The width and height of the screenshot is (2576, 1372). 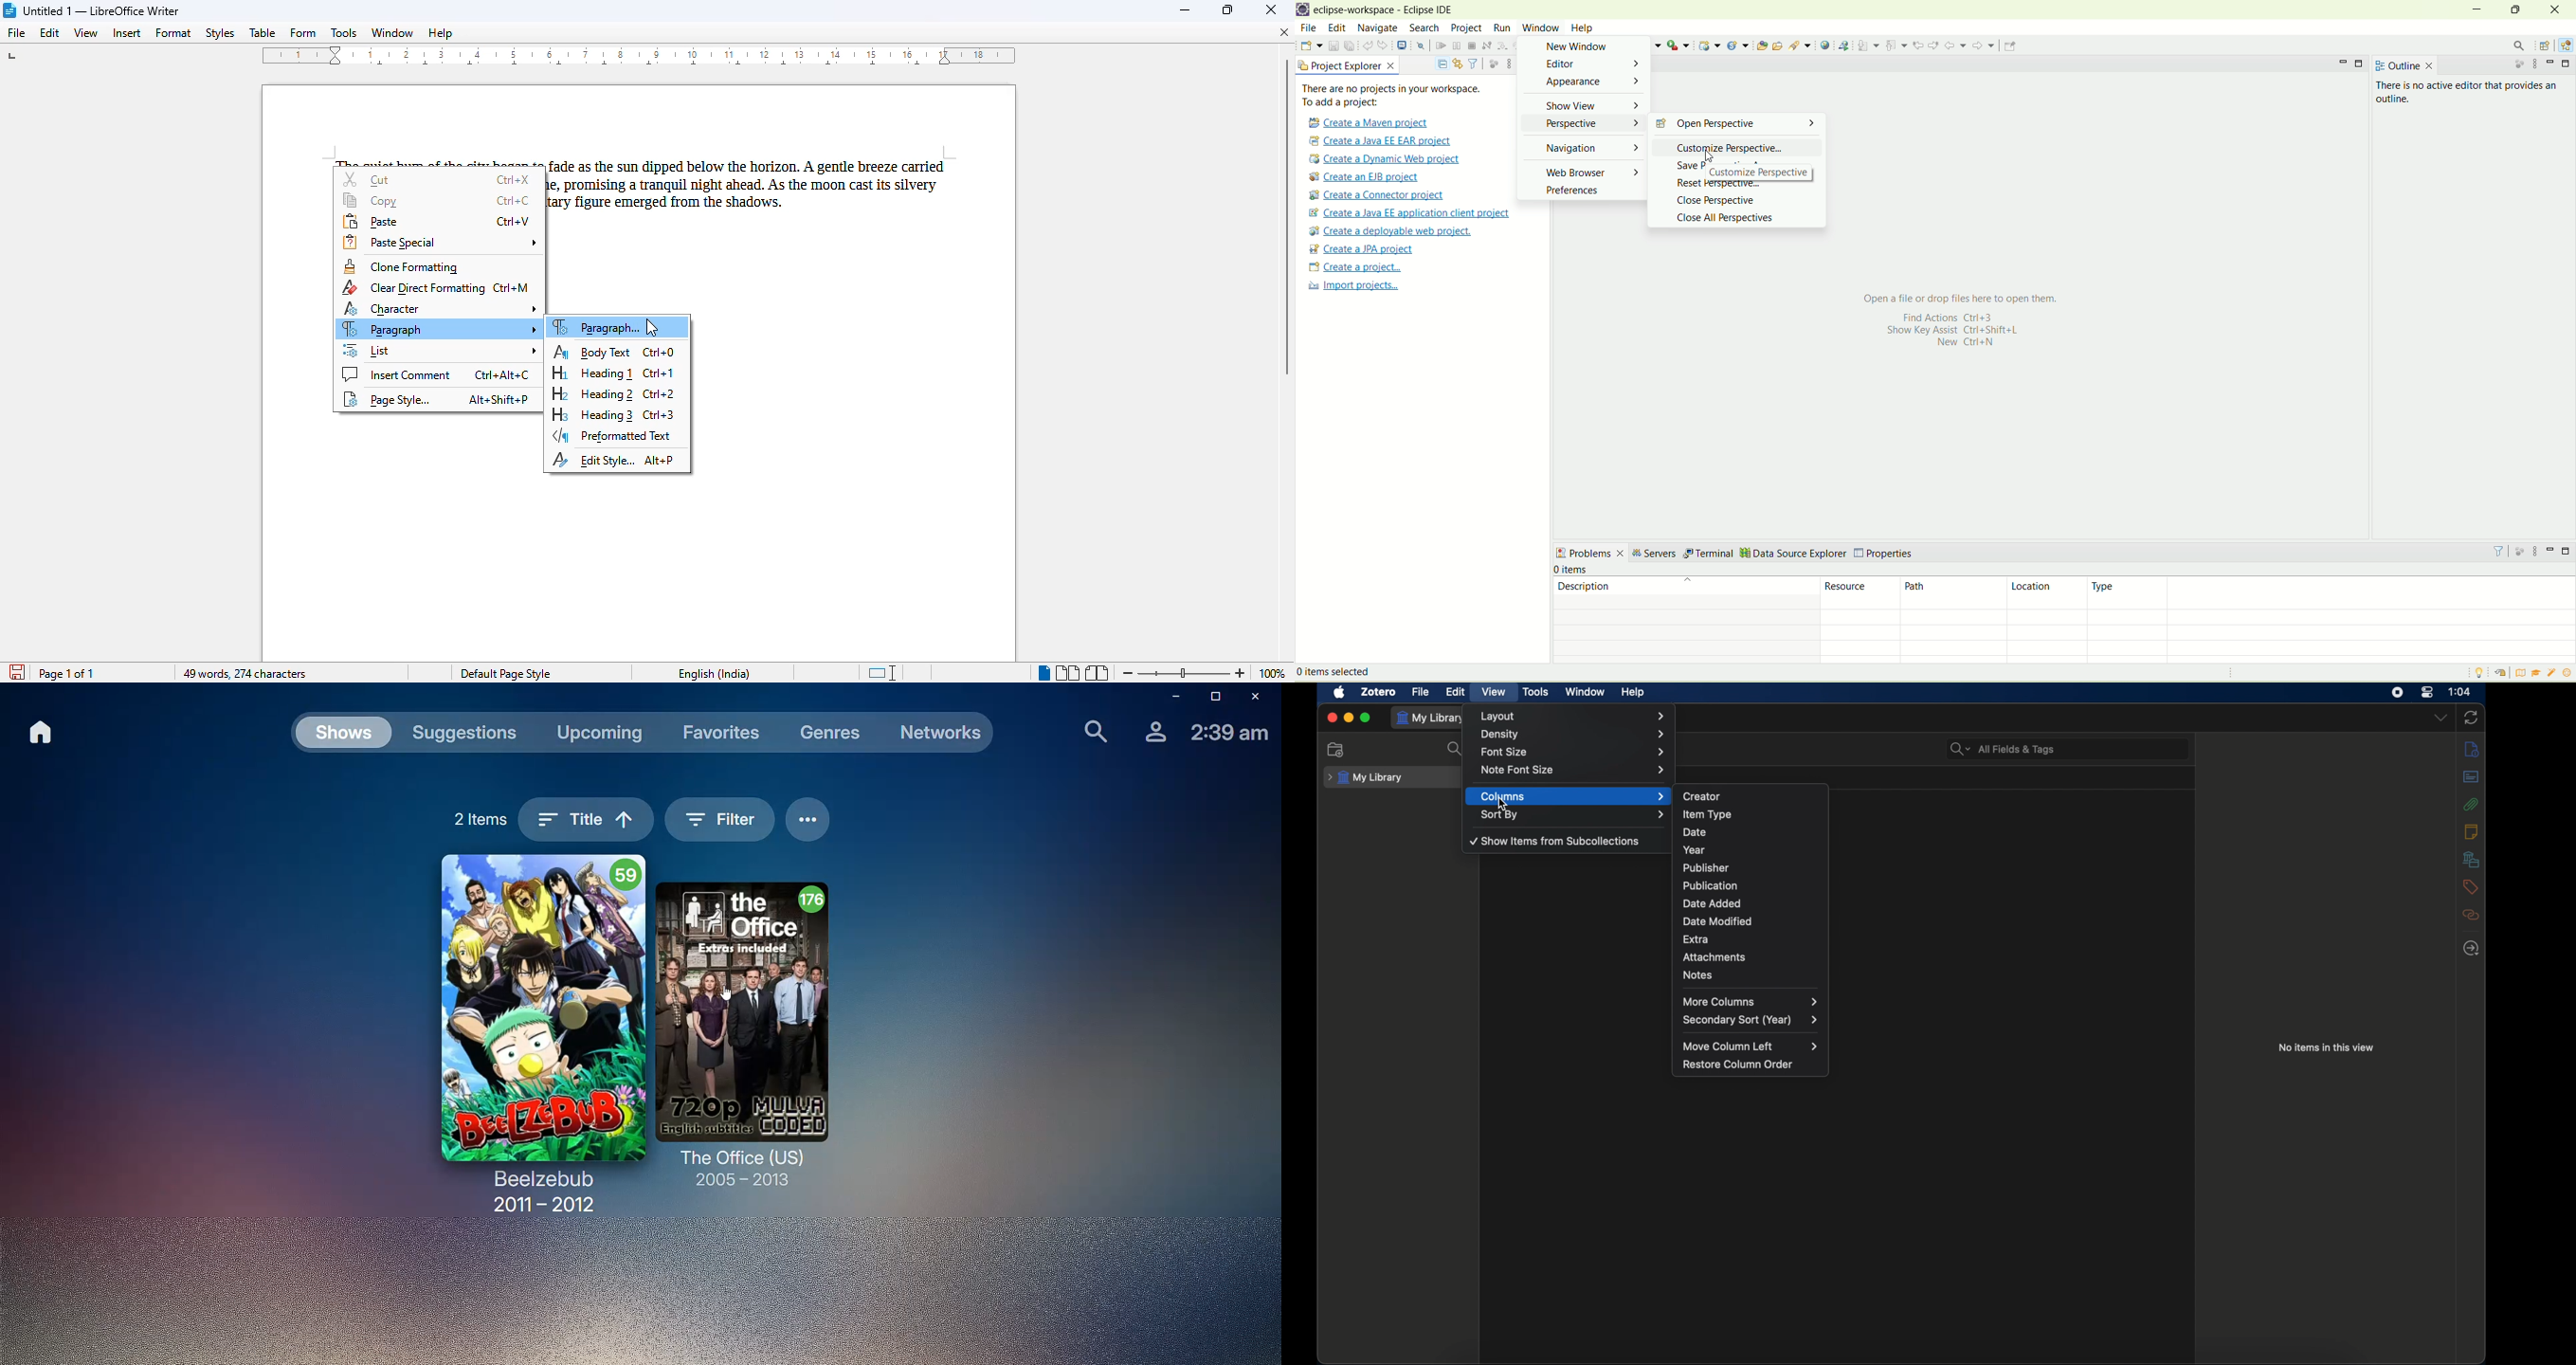 What do you see at coordinates (612, 415) in the screenshot?
I see `heading 3` at bounding box center [612, 415].